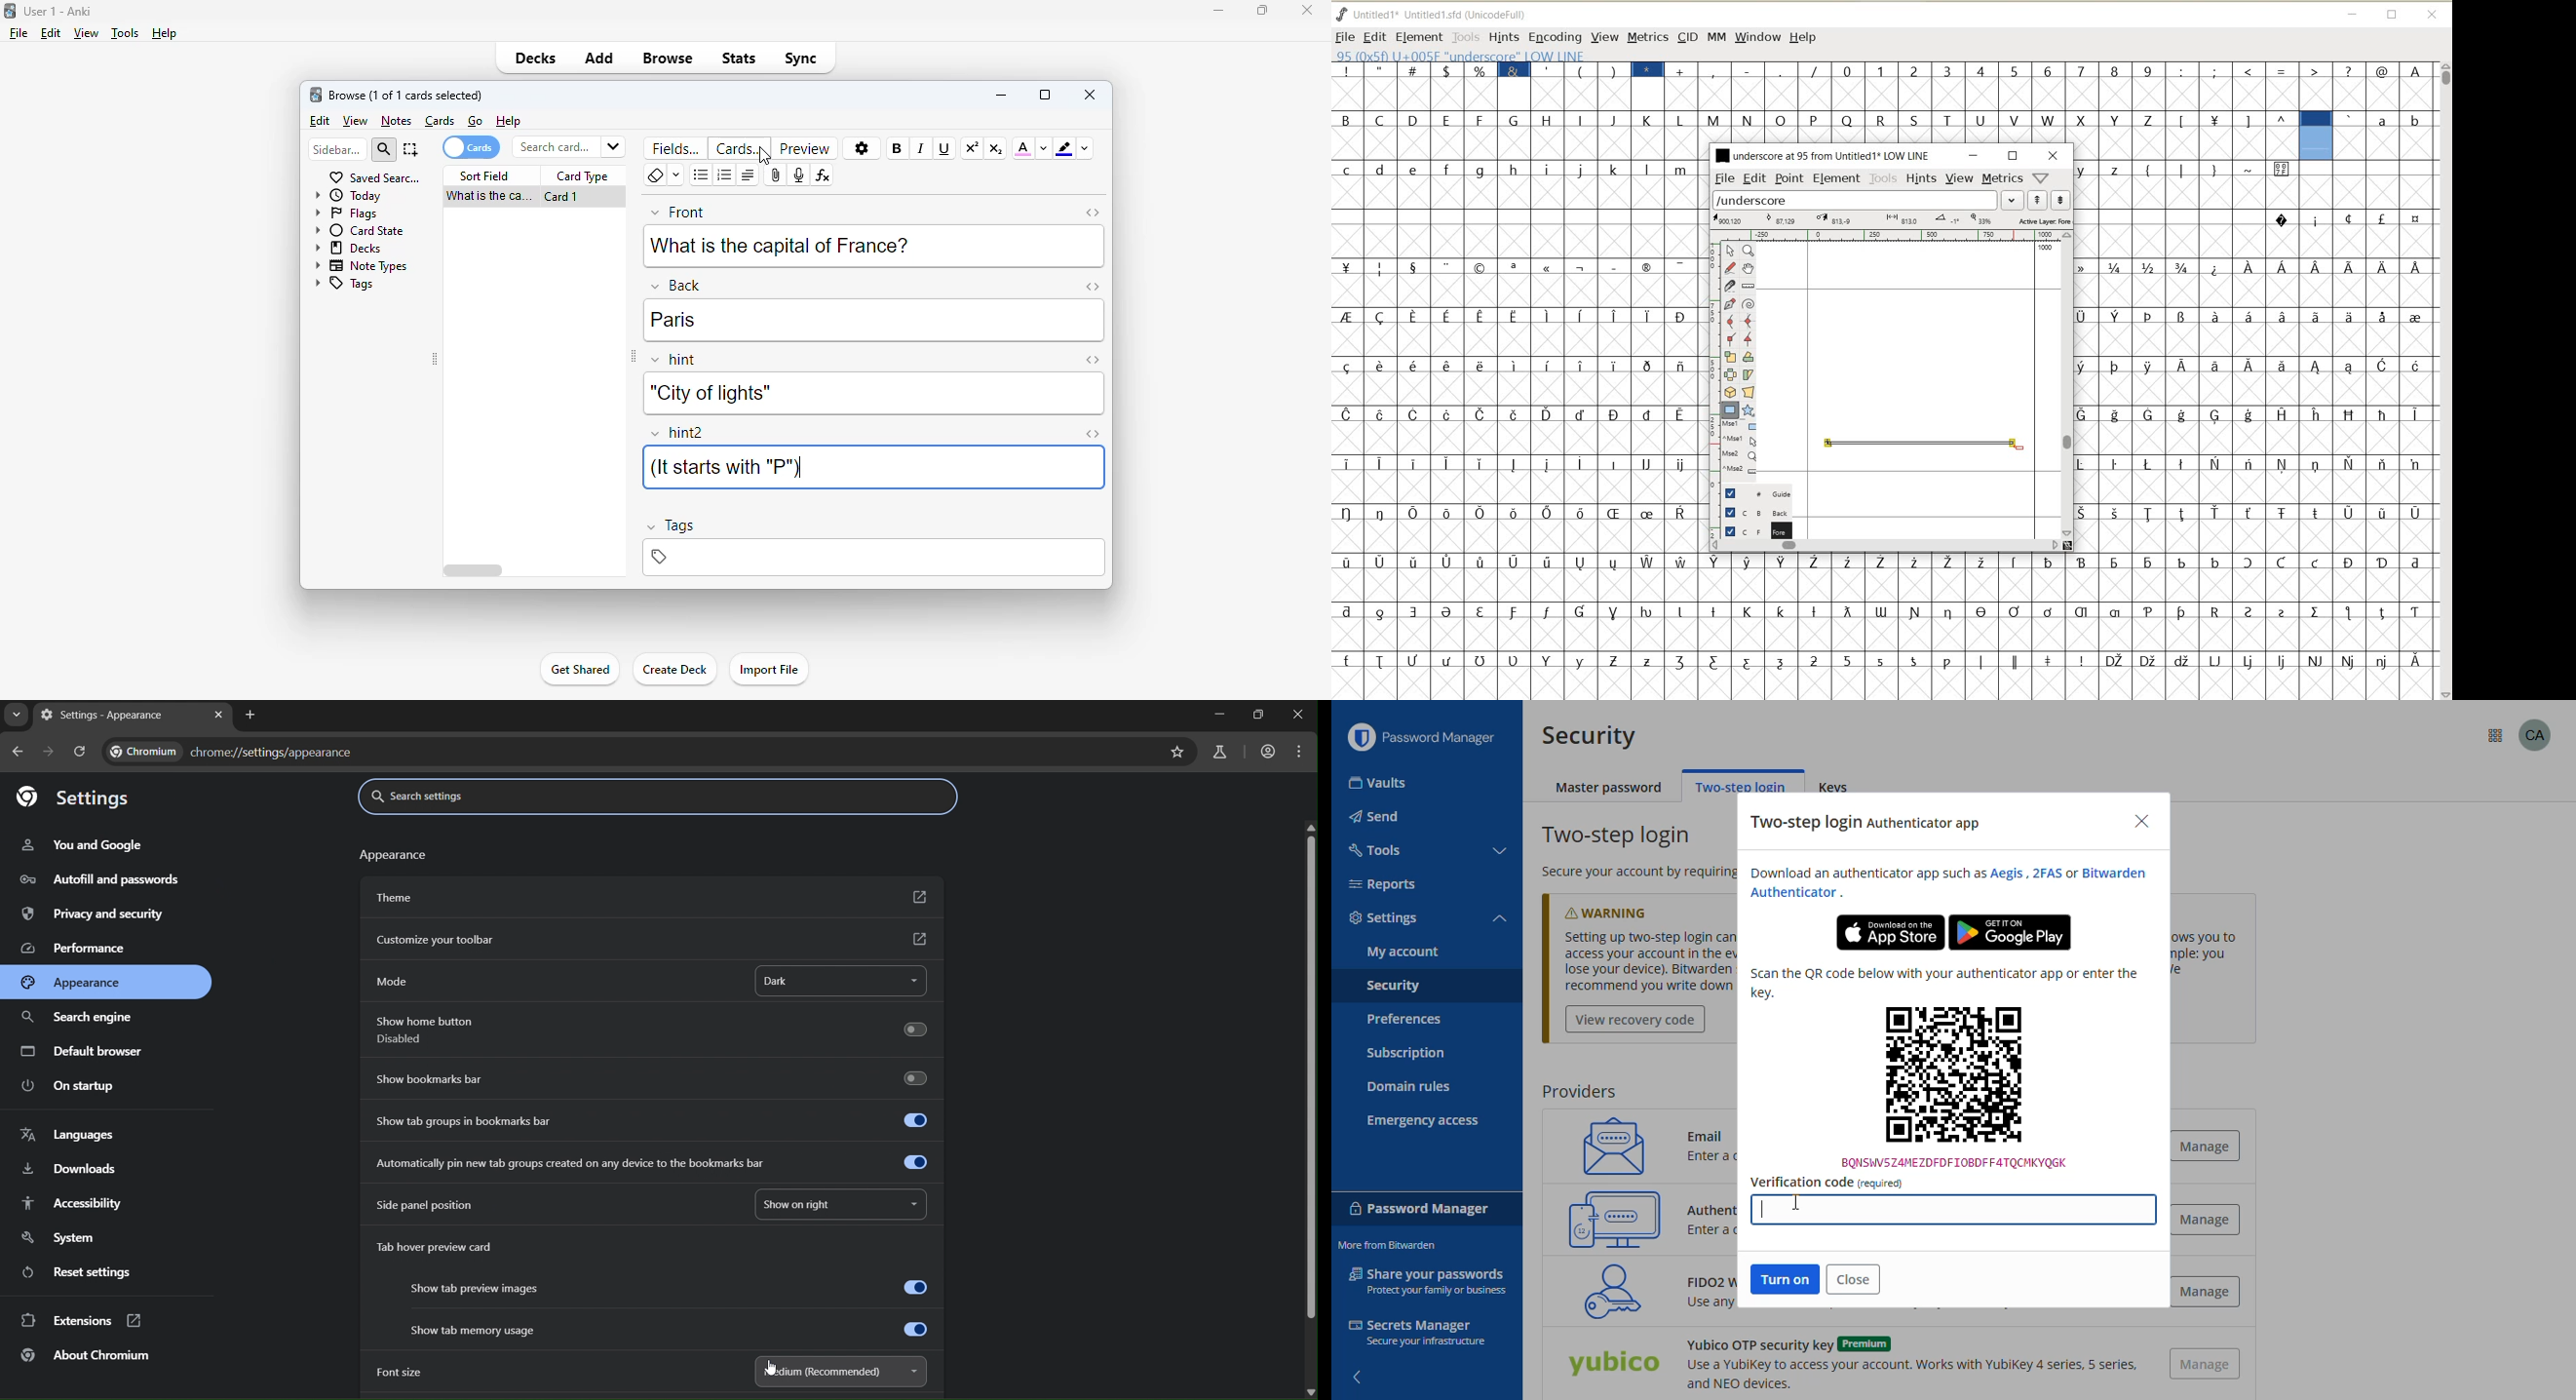  I want to click on privacy & security, so click(90, 912).